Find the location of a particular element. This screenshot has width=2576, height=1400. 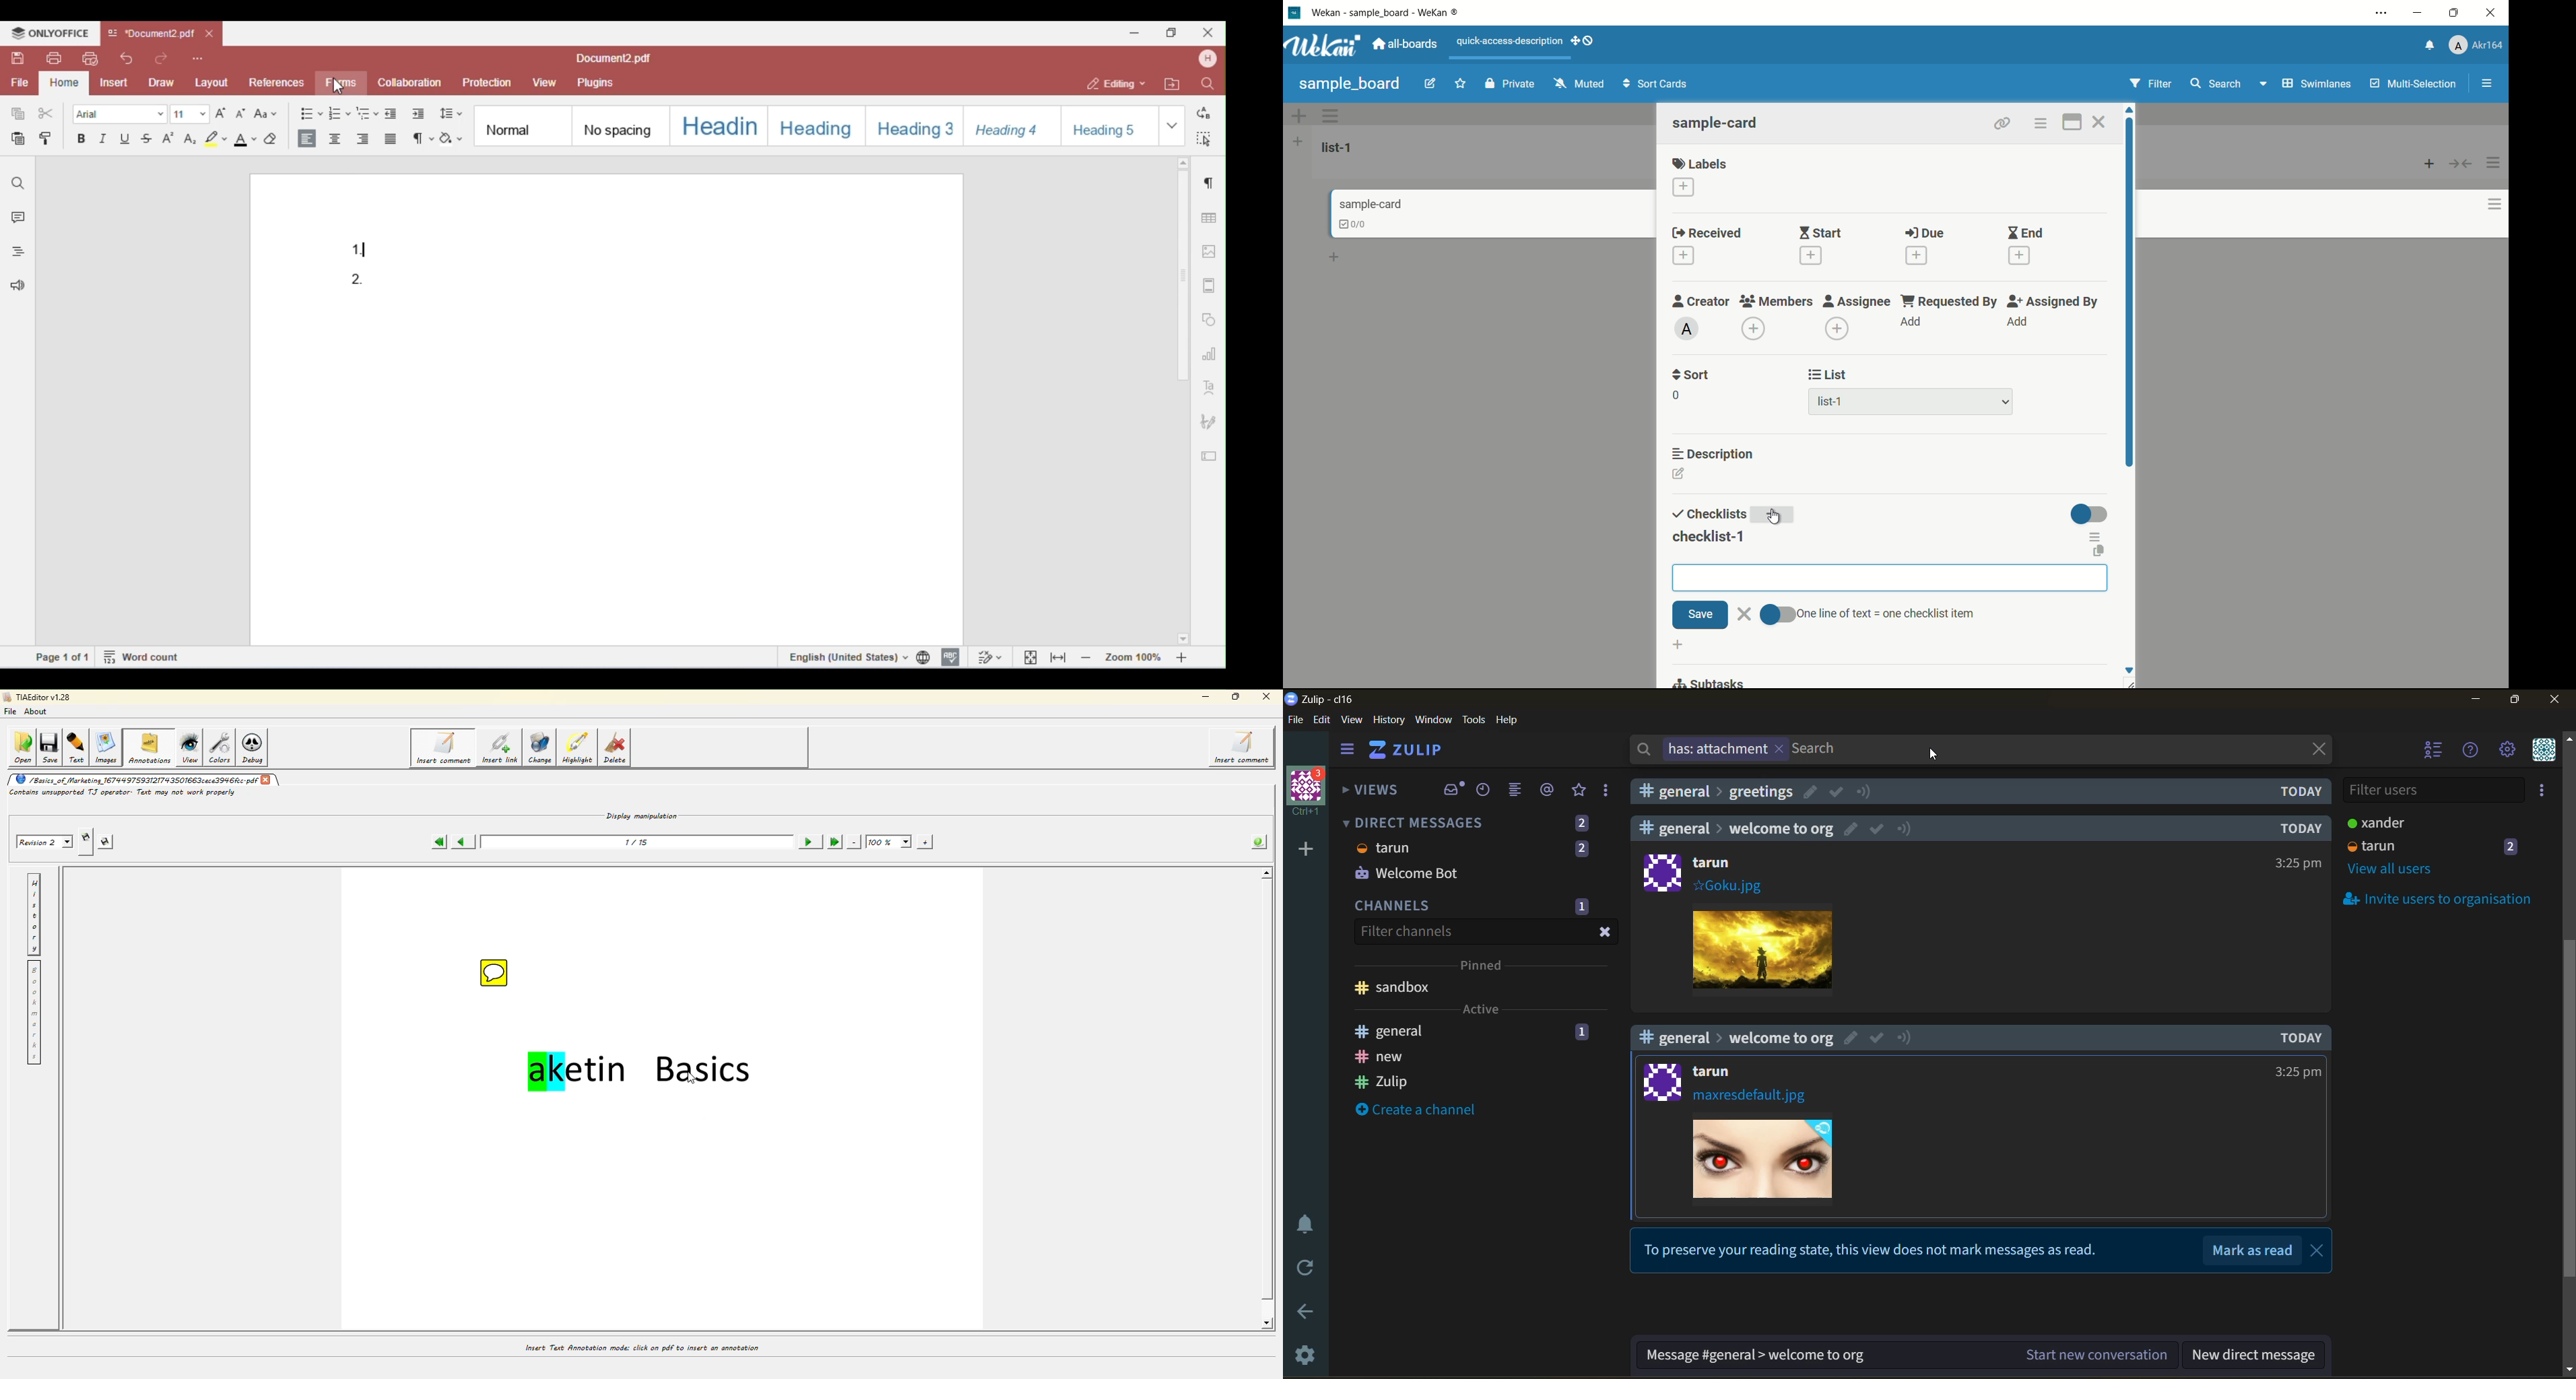

list is located at coordinates (1828, 375).